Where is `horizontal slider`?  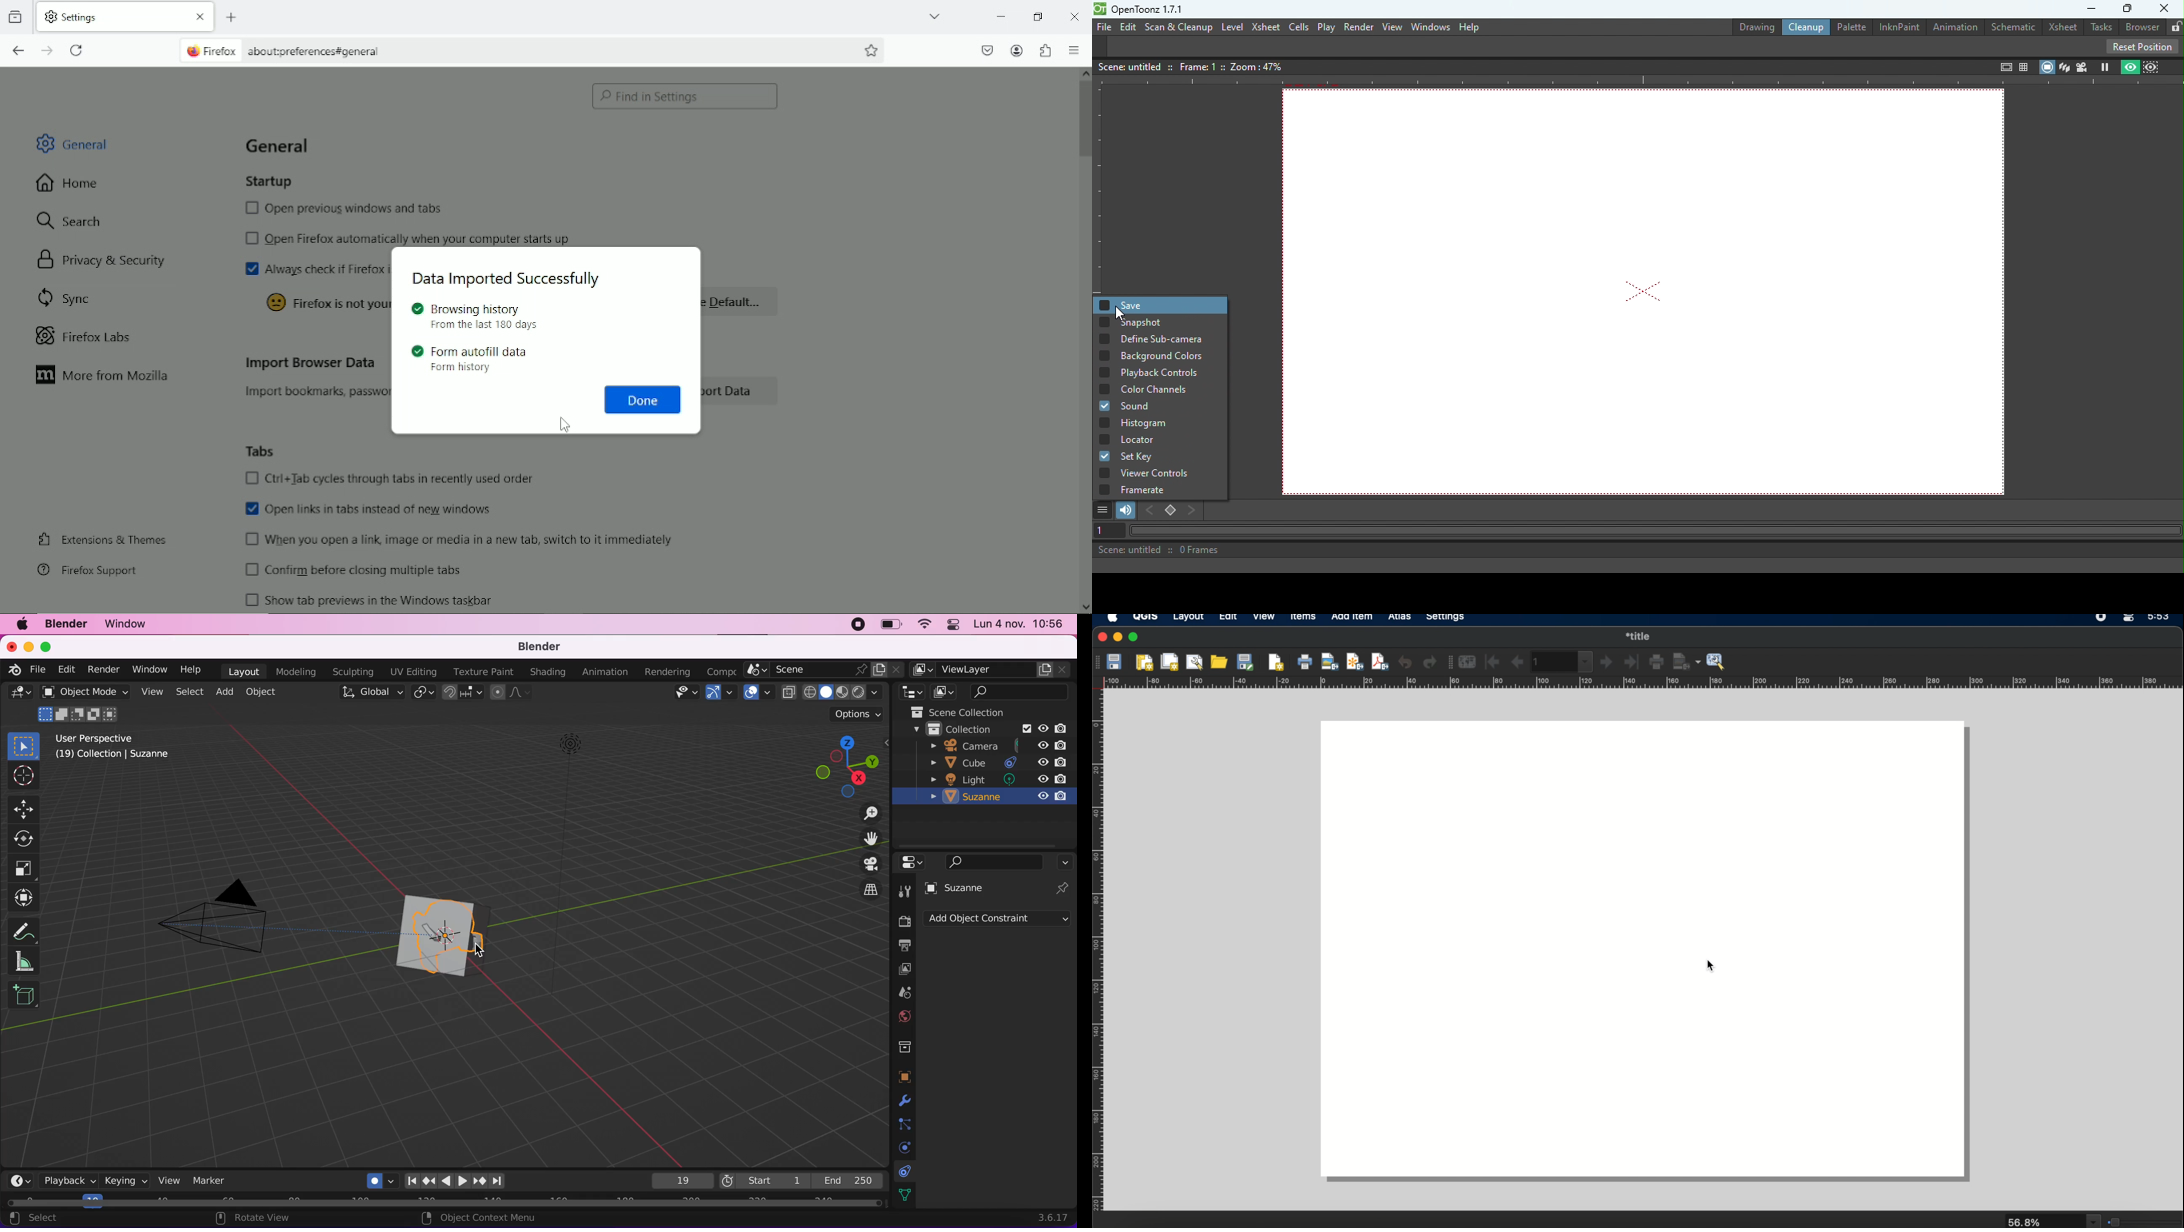 horizontal slider is located at coordinates (442, 1200).